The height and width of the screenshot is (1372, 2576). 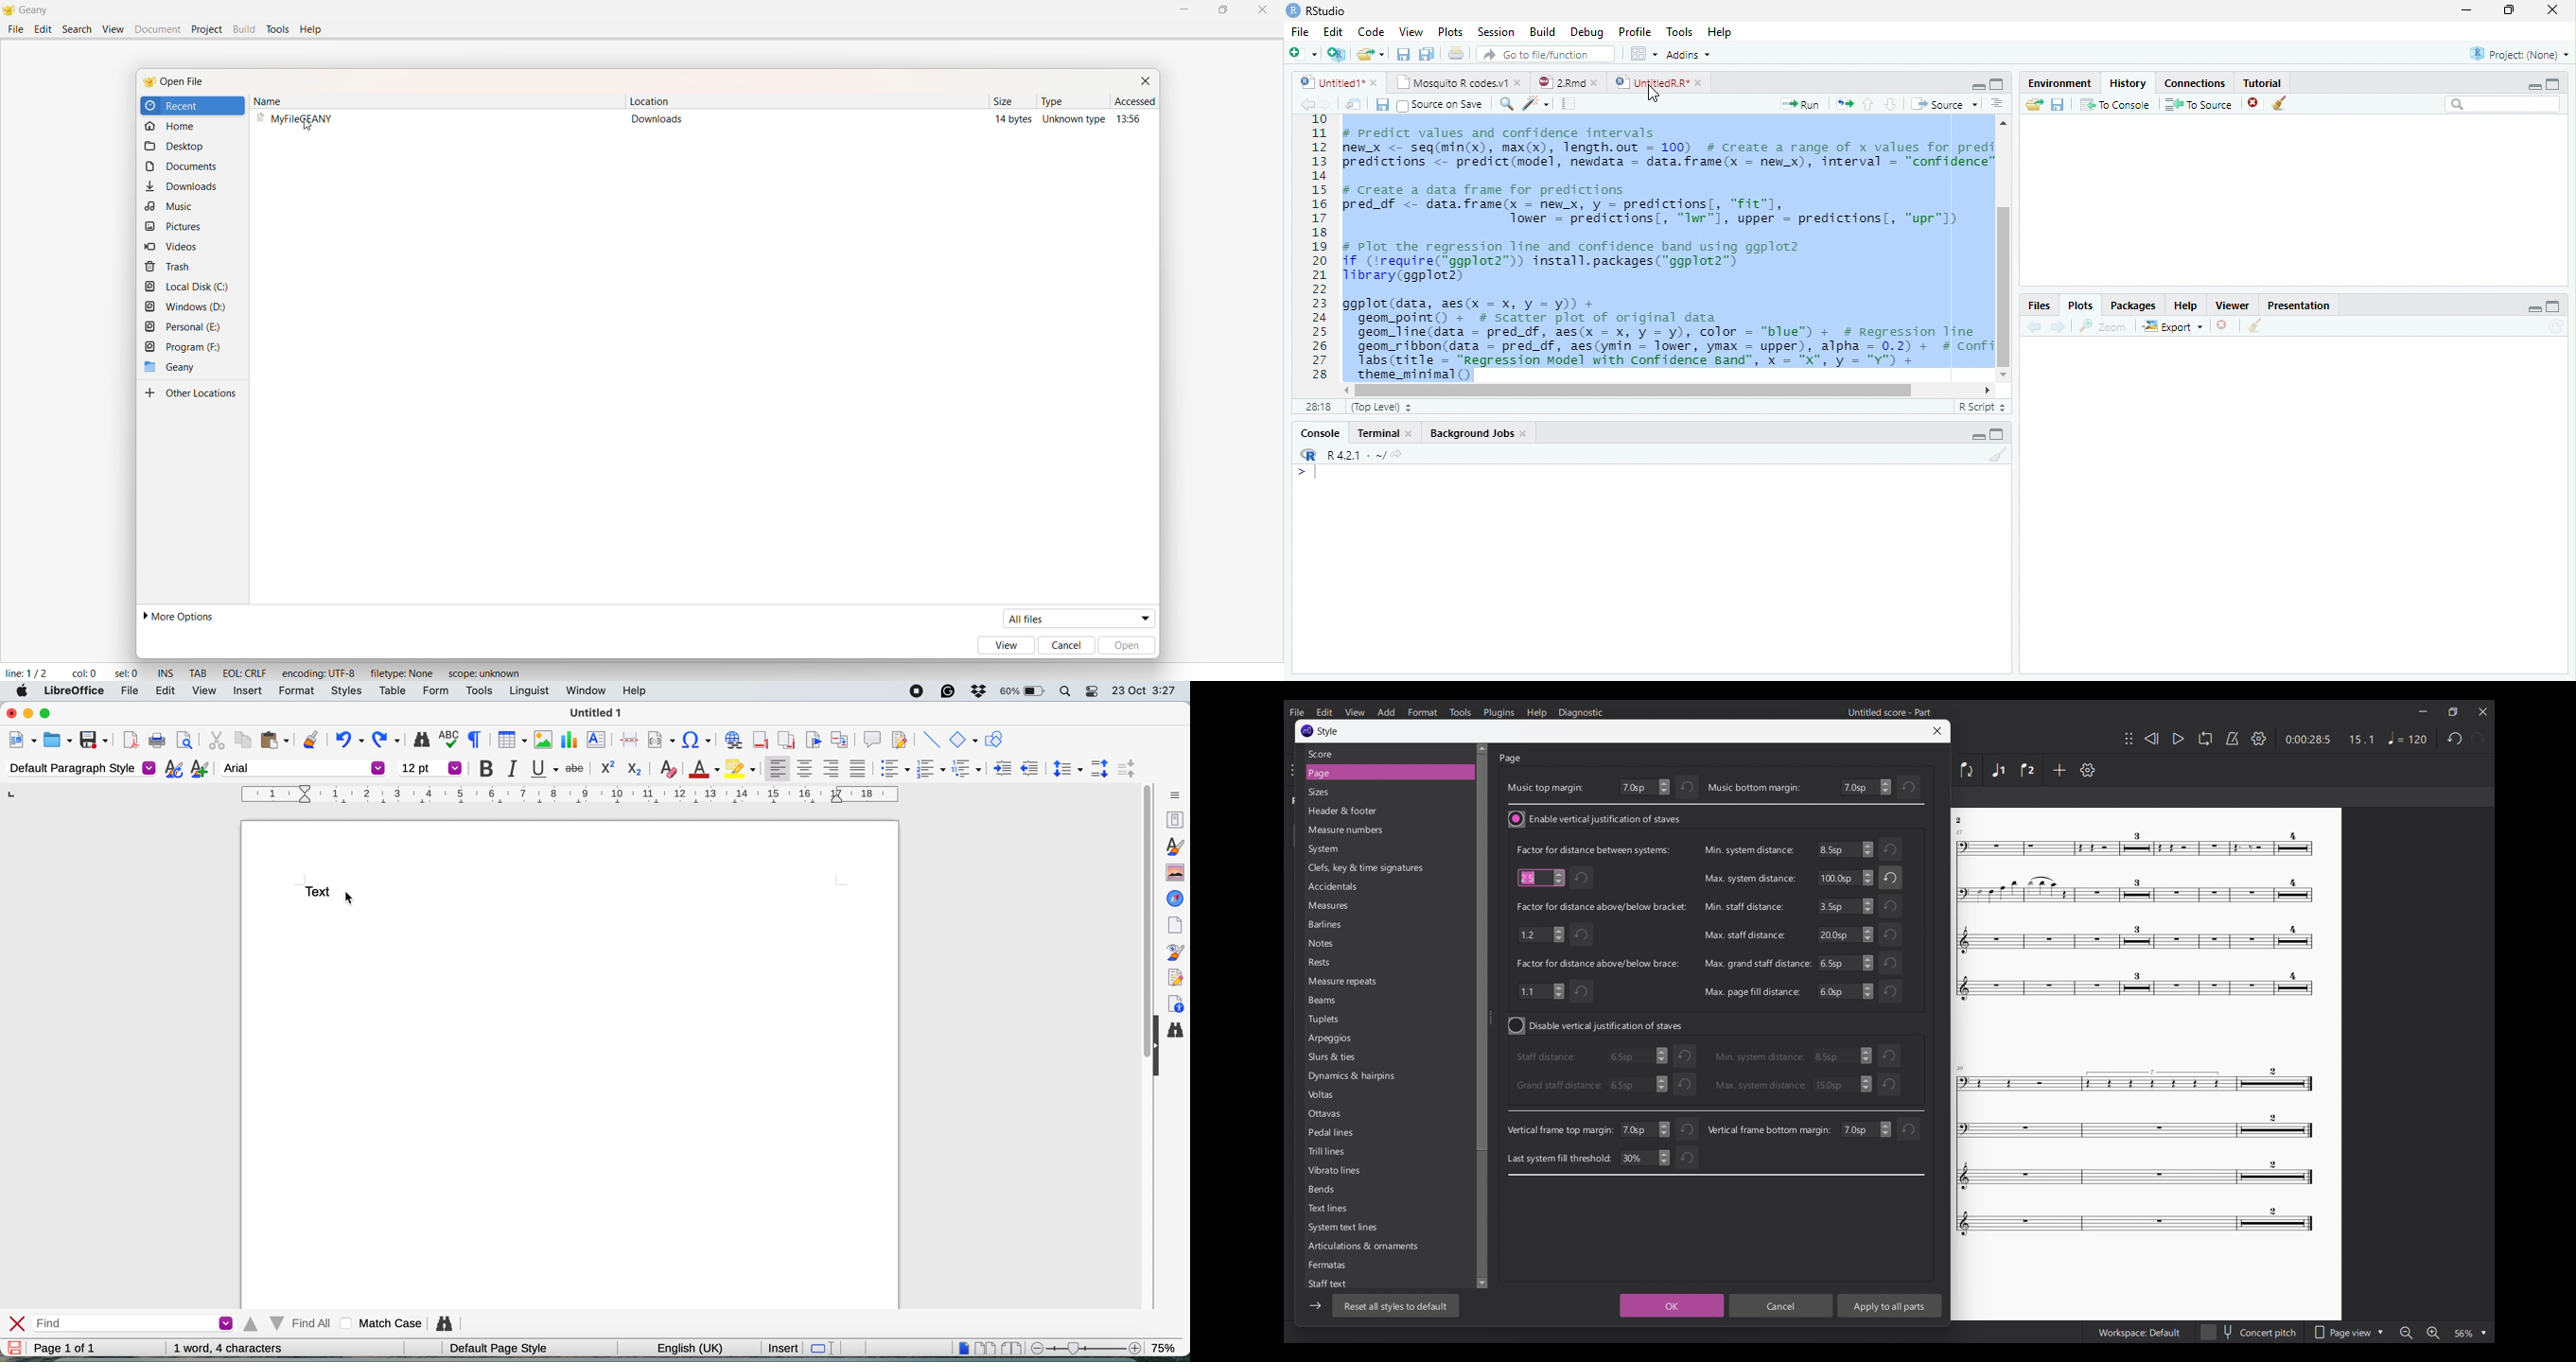 I want to click on Tuplets, so click(x=1342, y=1019).